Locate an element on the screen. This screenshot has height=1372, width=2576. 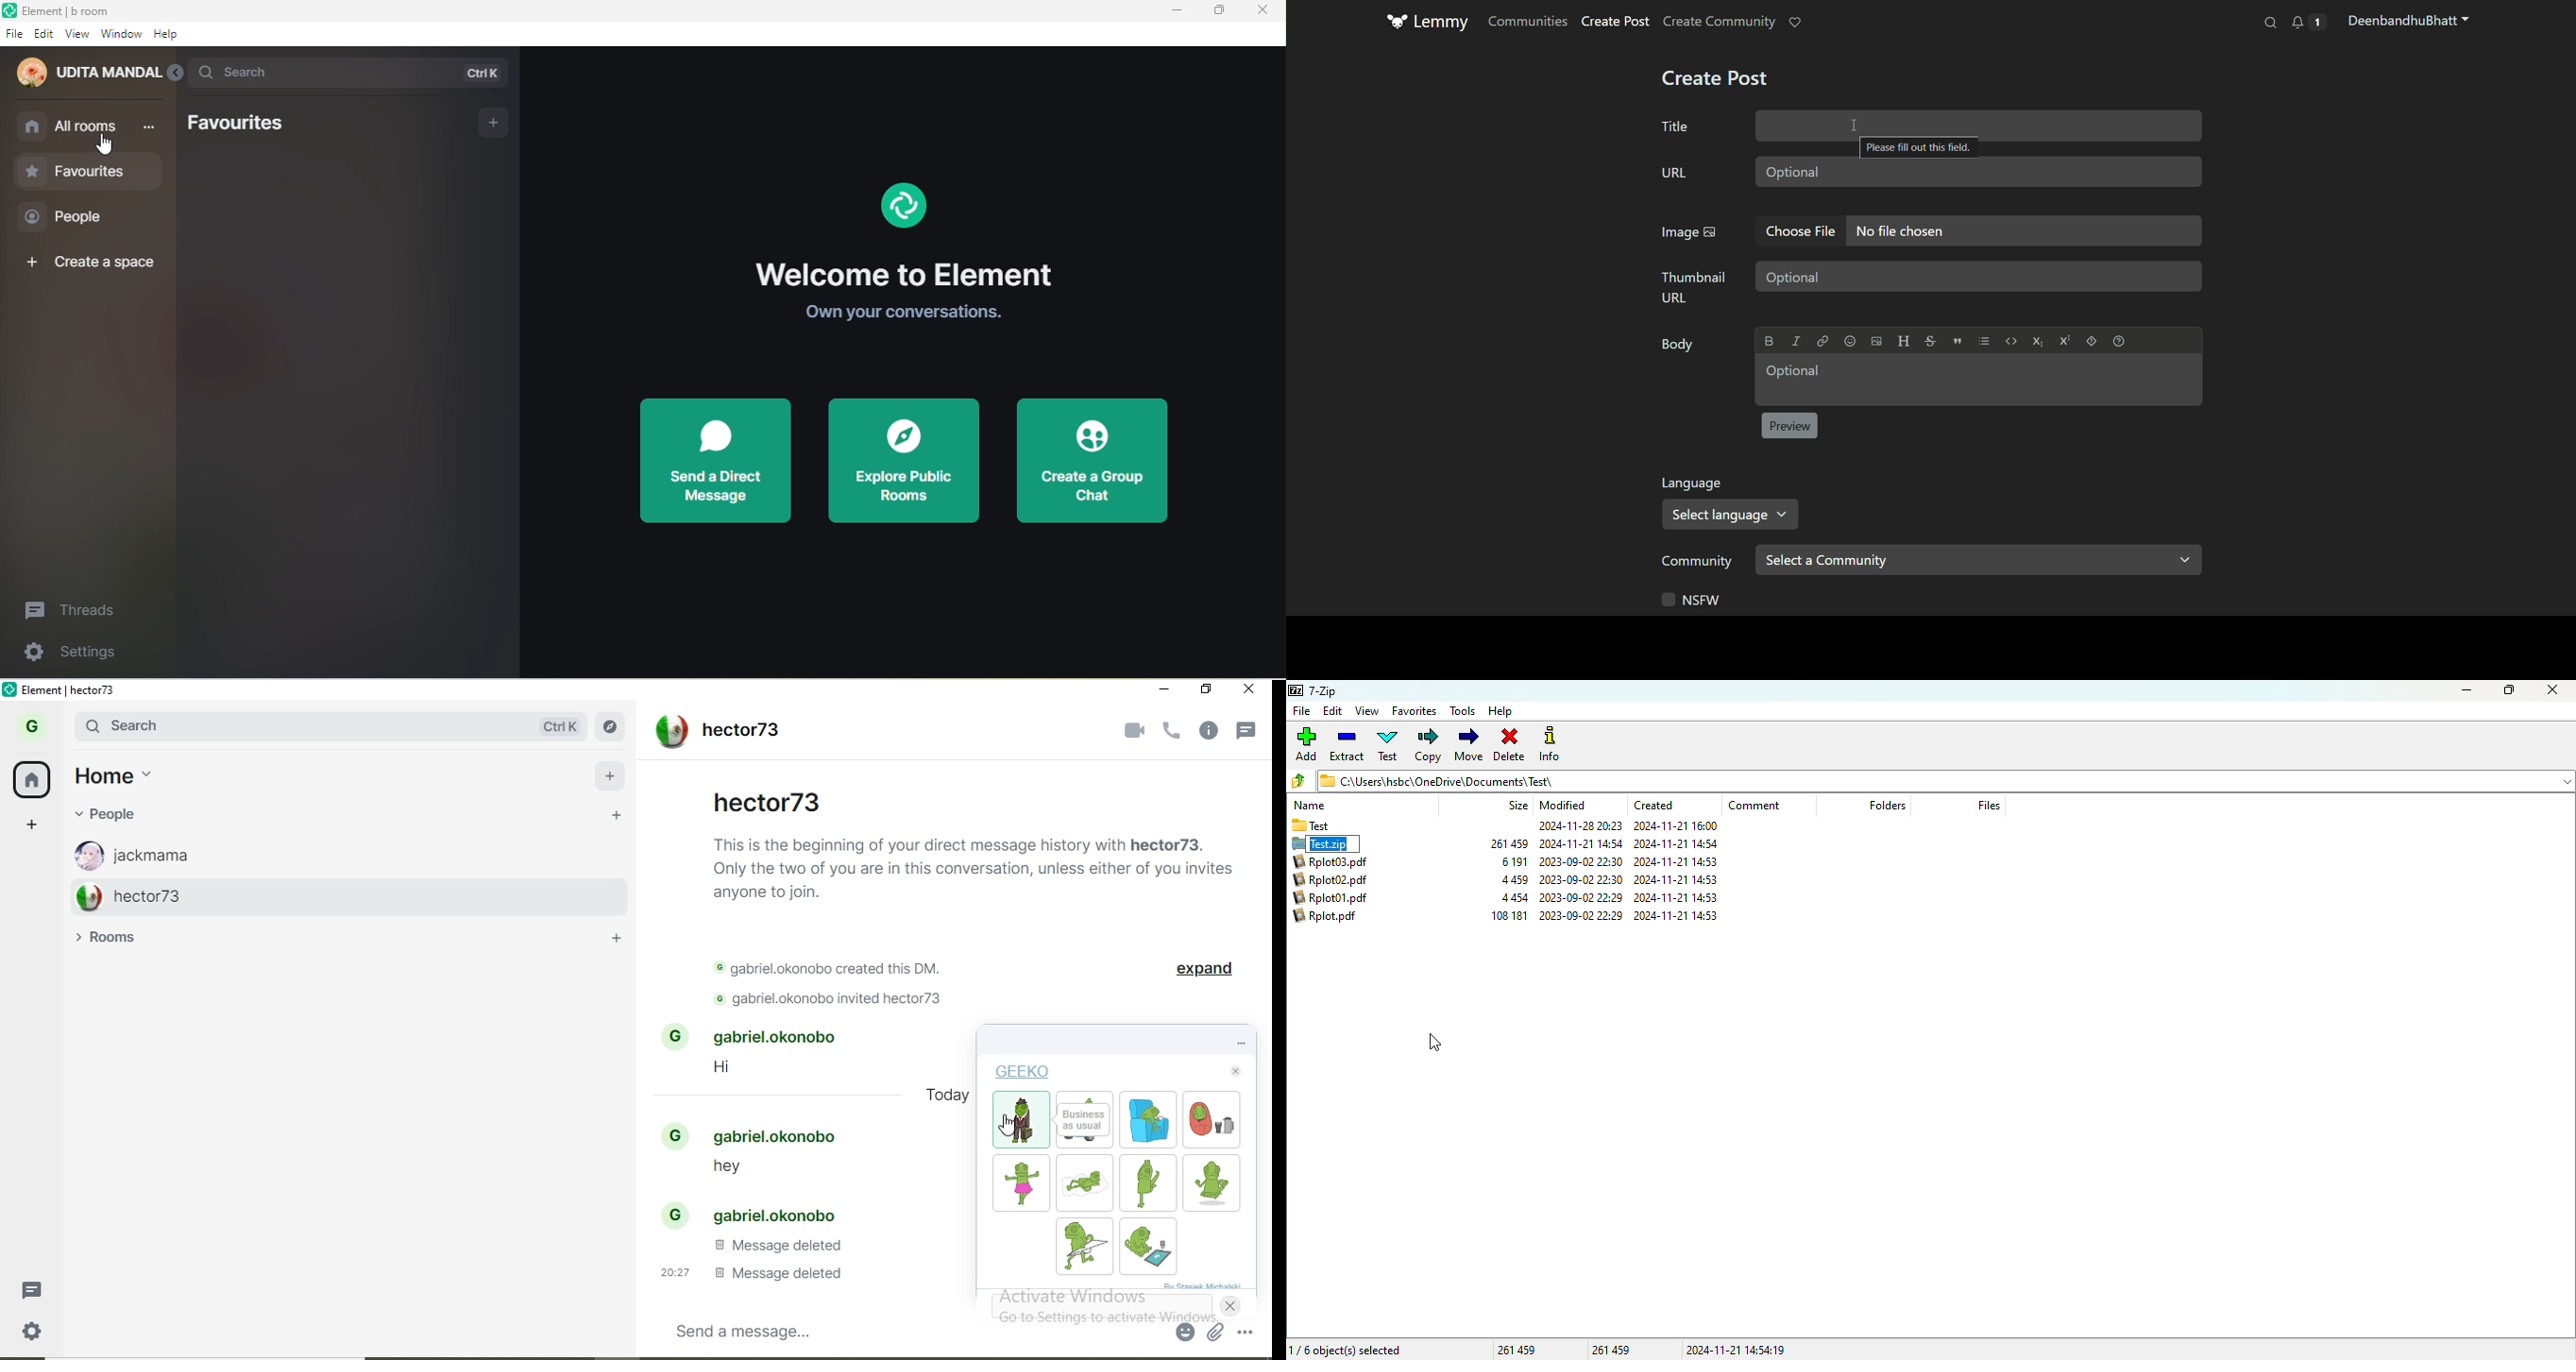
sticker is located at coordinates (1021, 1180).